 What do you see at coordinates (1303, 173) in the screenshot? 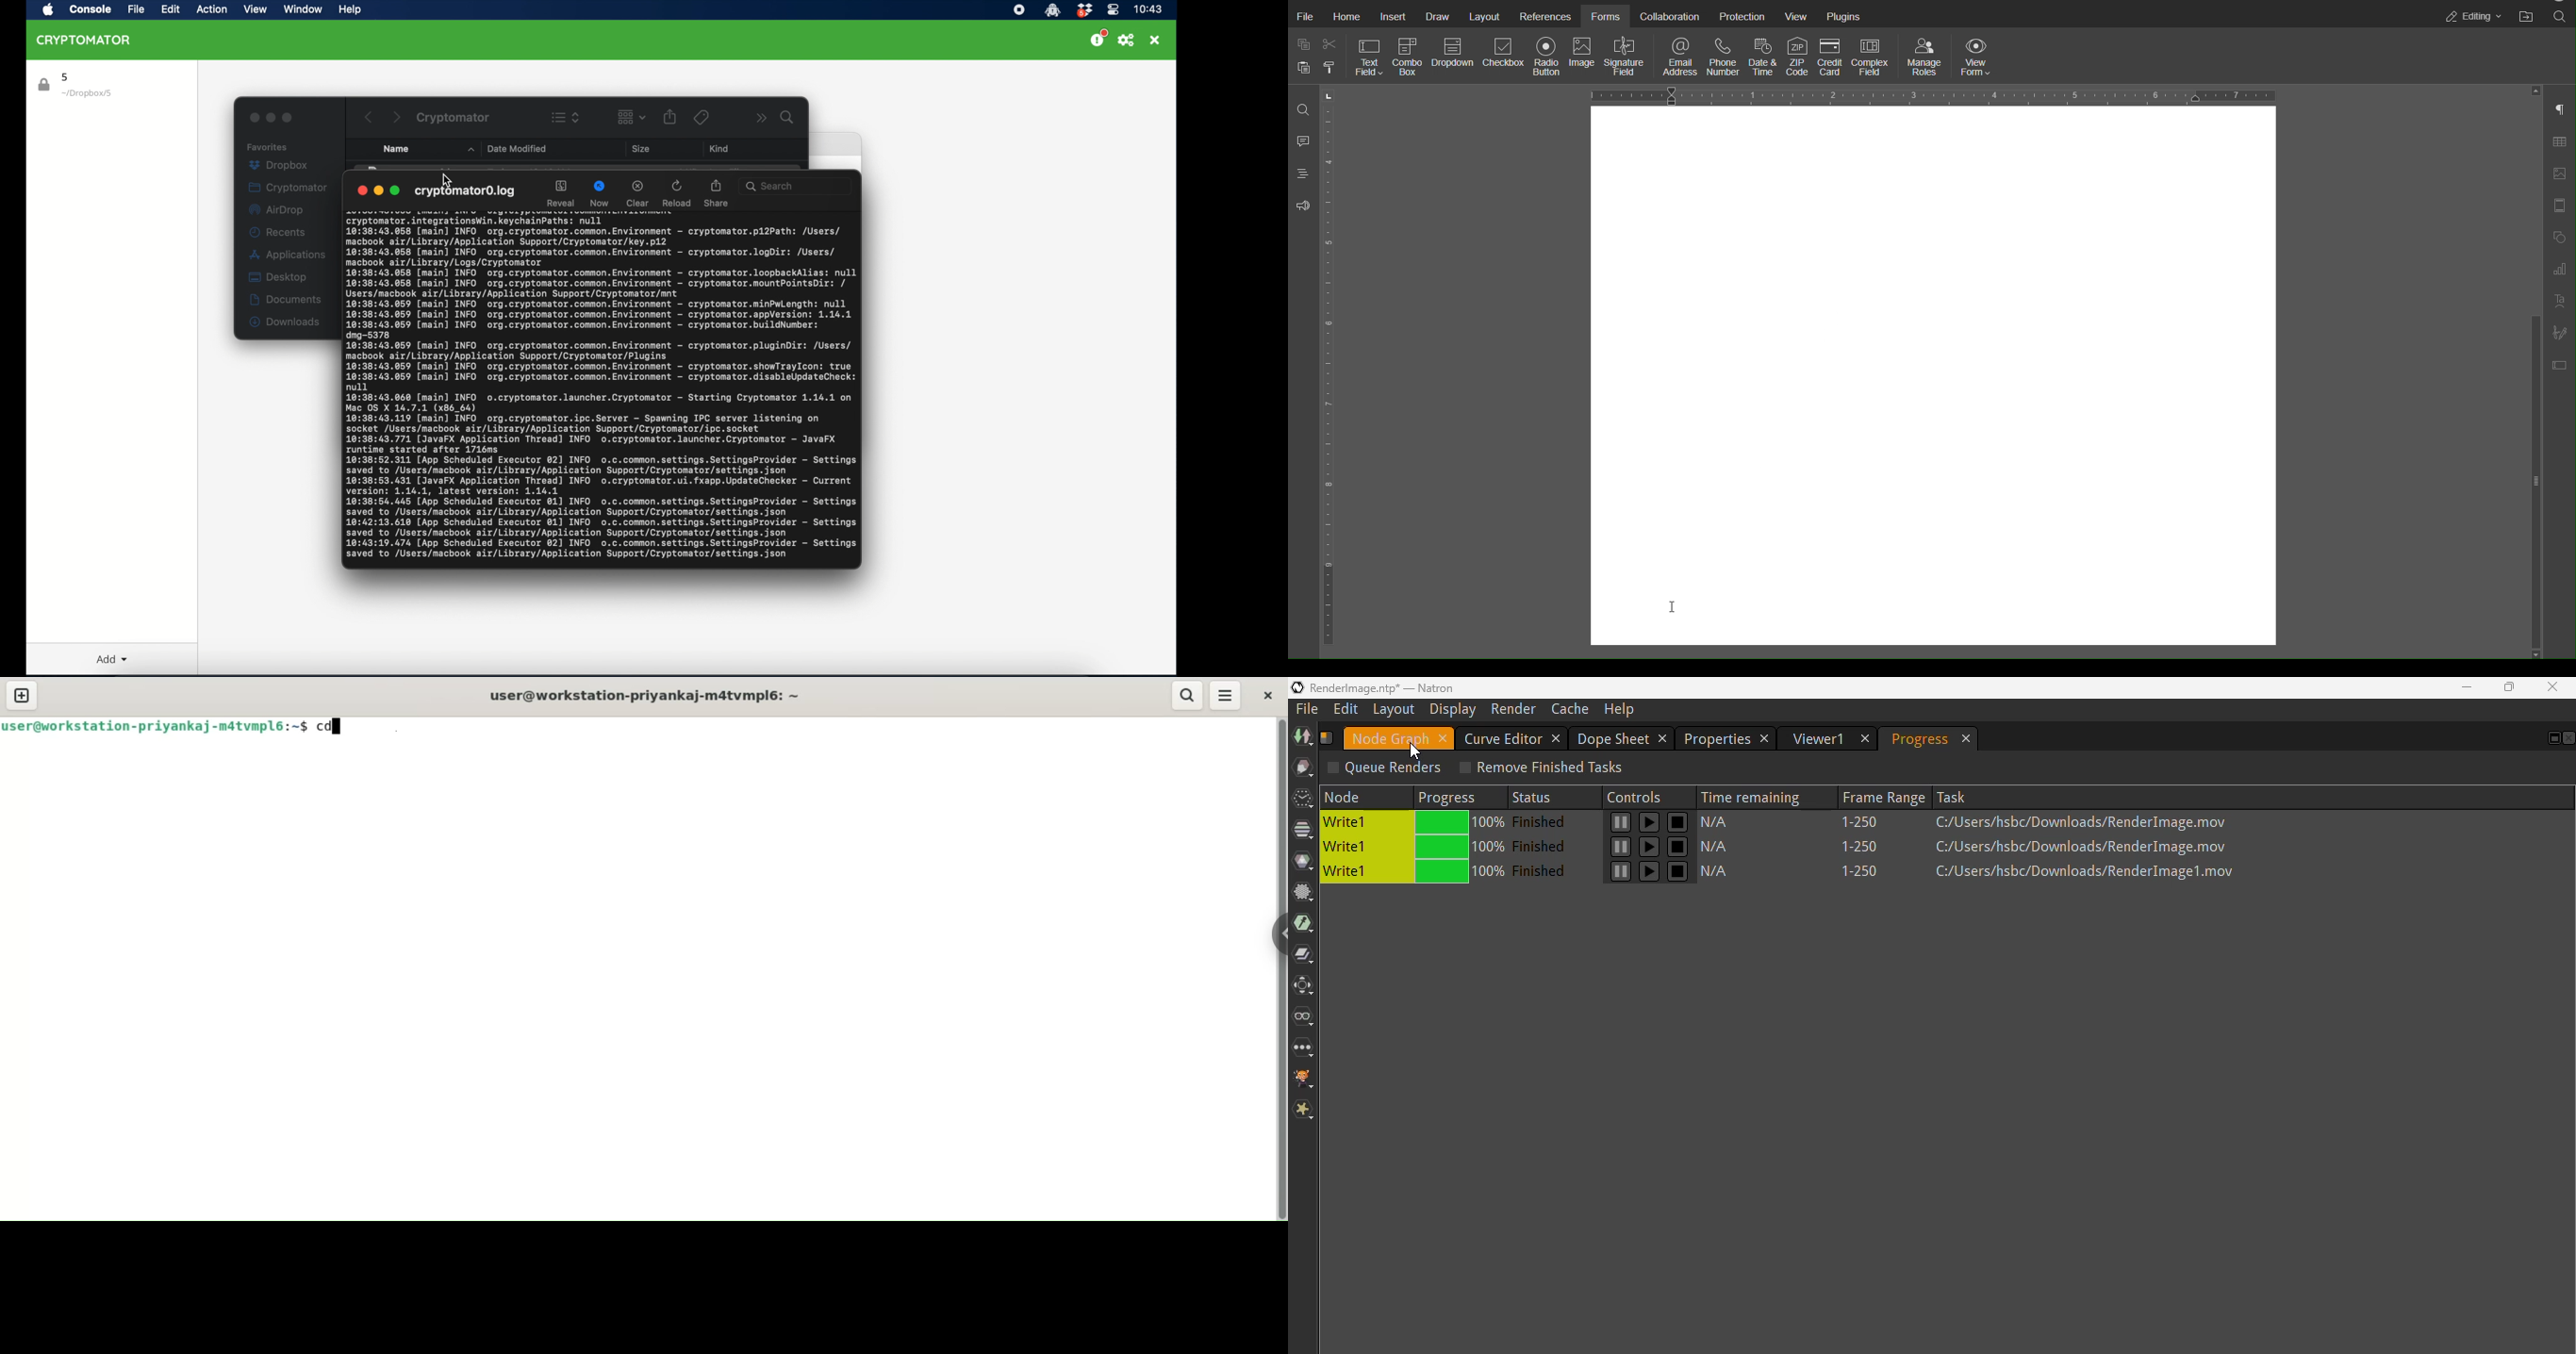
I see `Headings` at bounding box center [1303, 173].